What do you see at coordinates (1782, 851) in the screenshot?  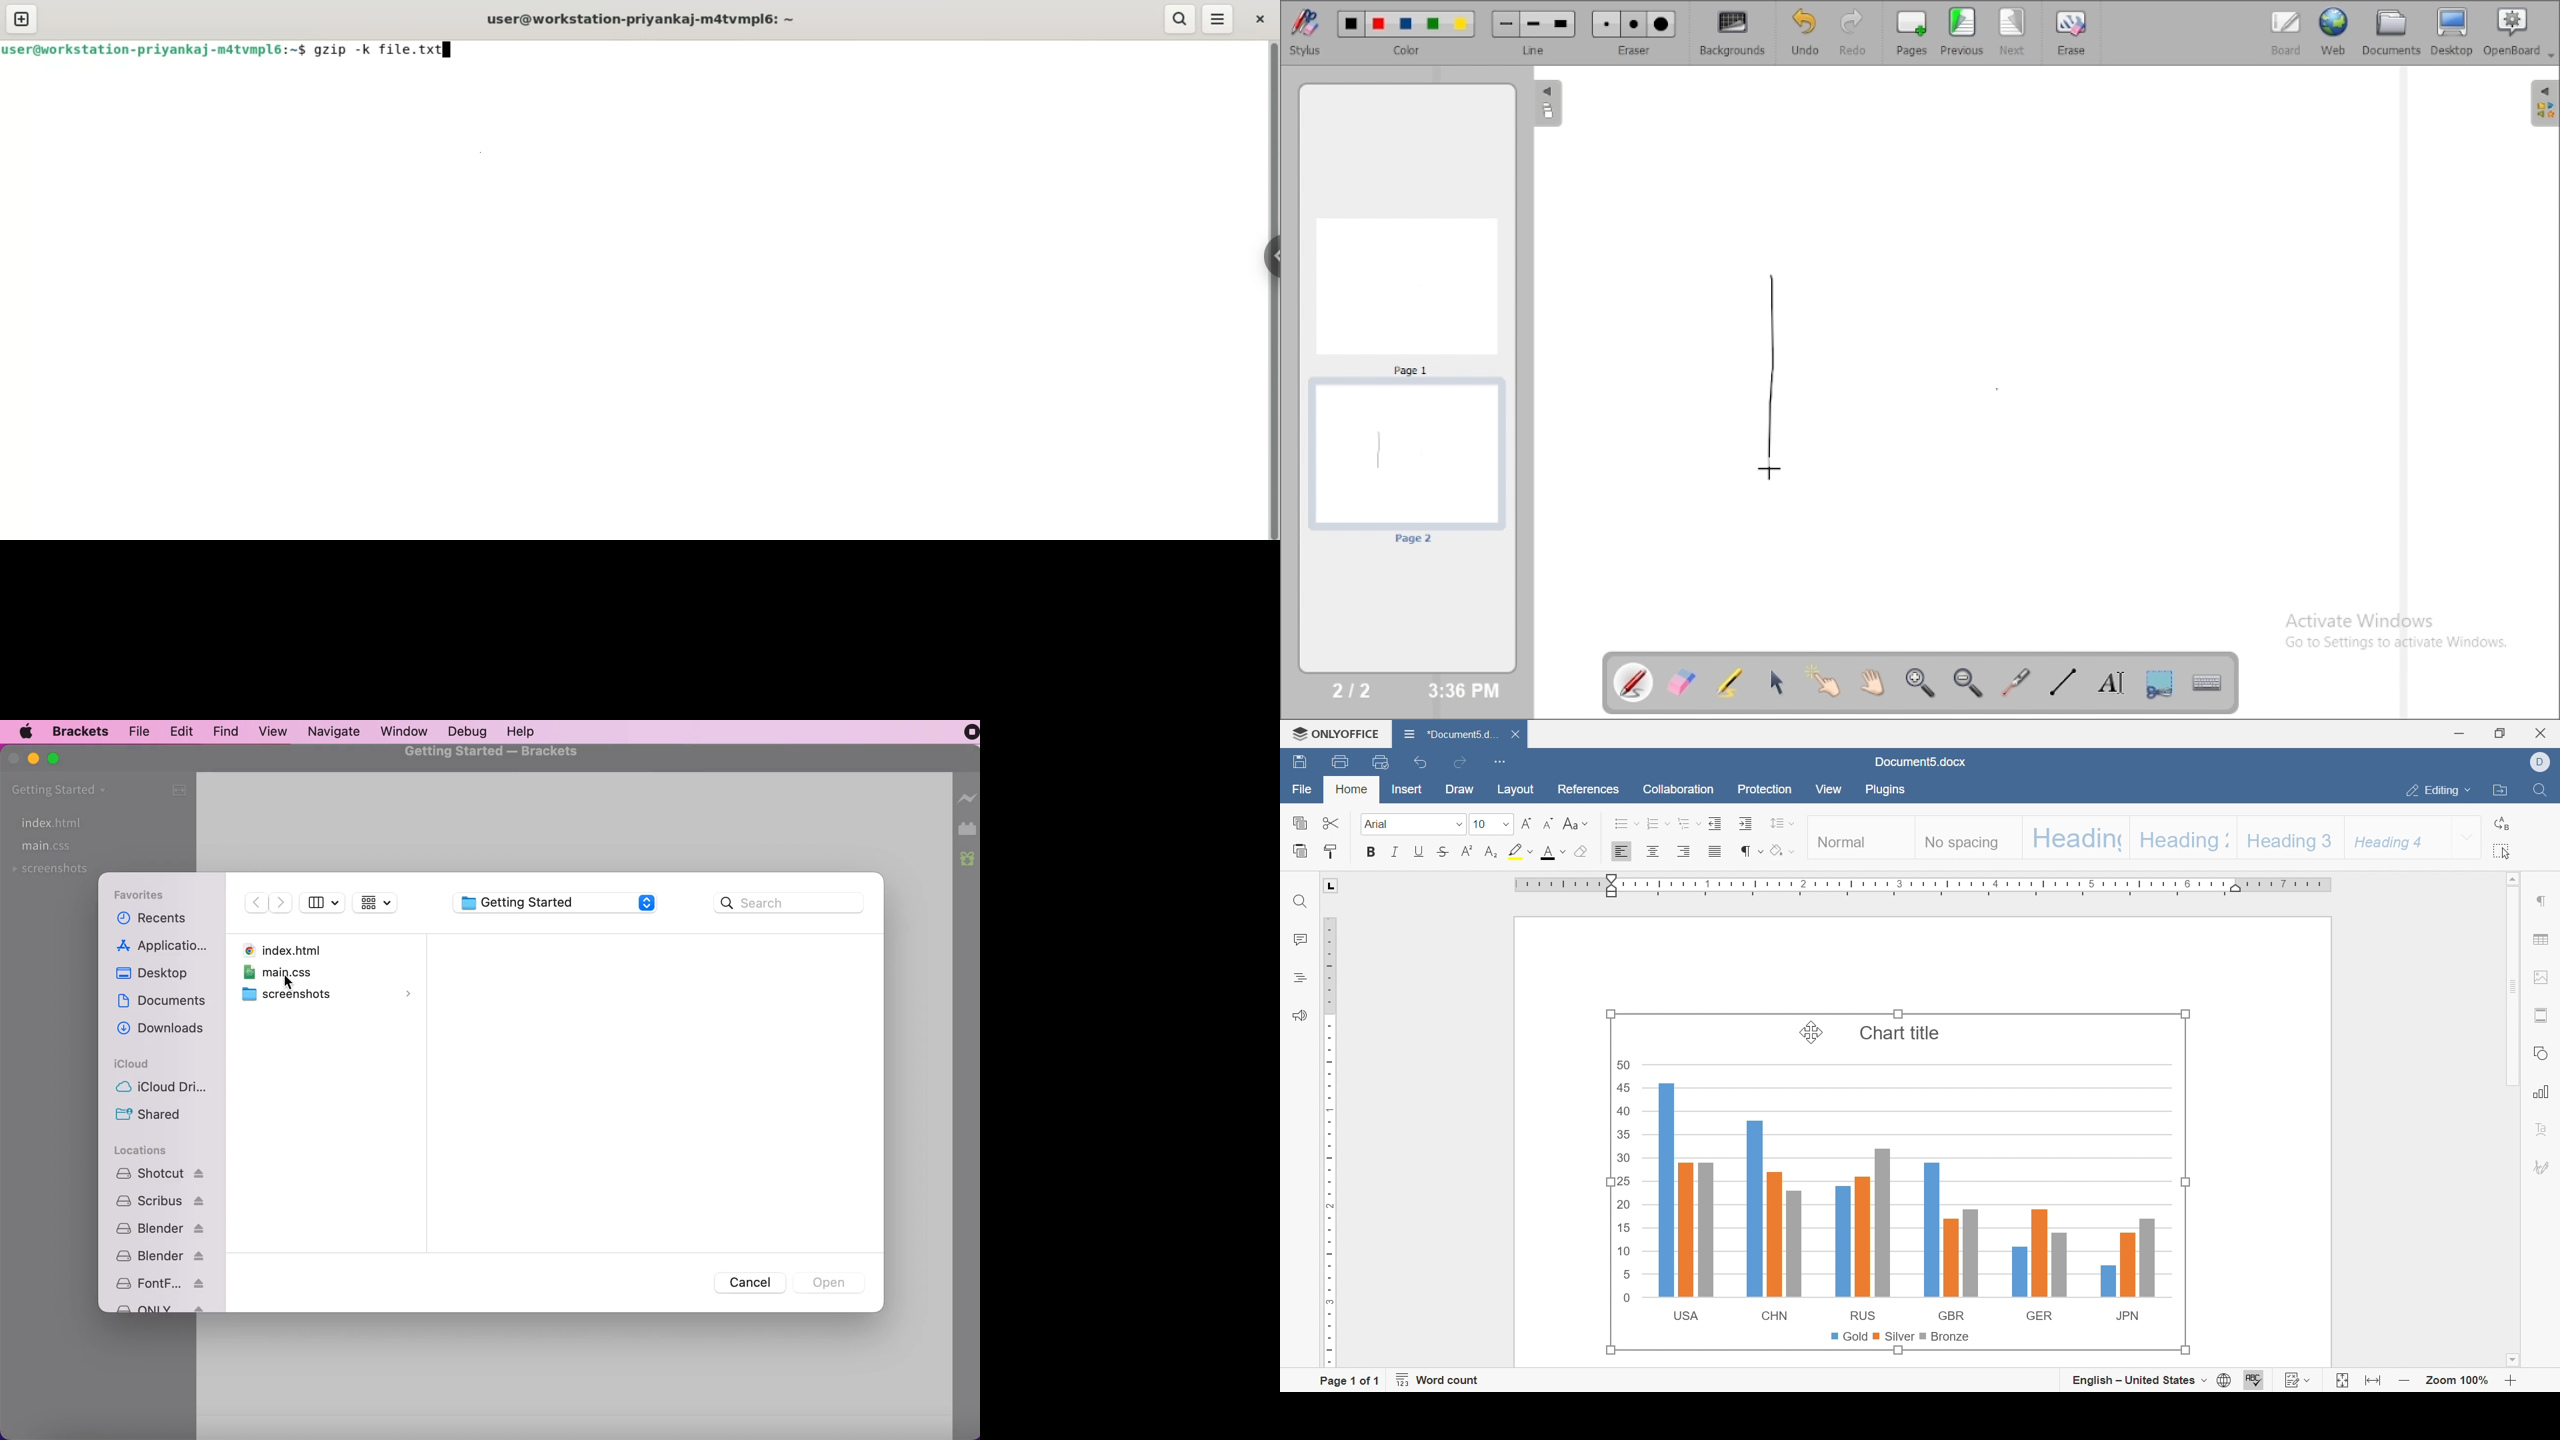 I see `shading` at bounding box center [1782, 851].